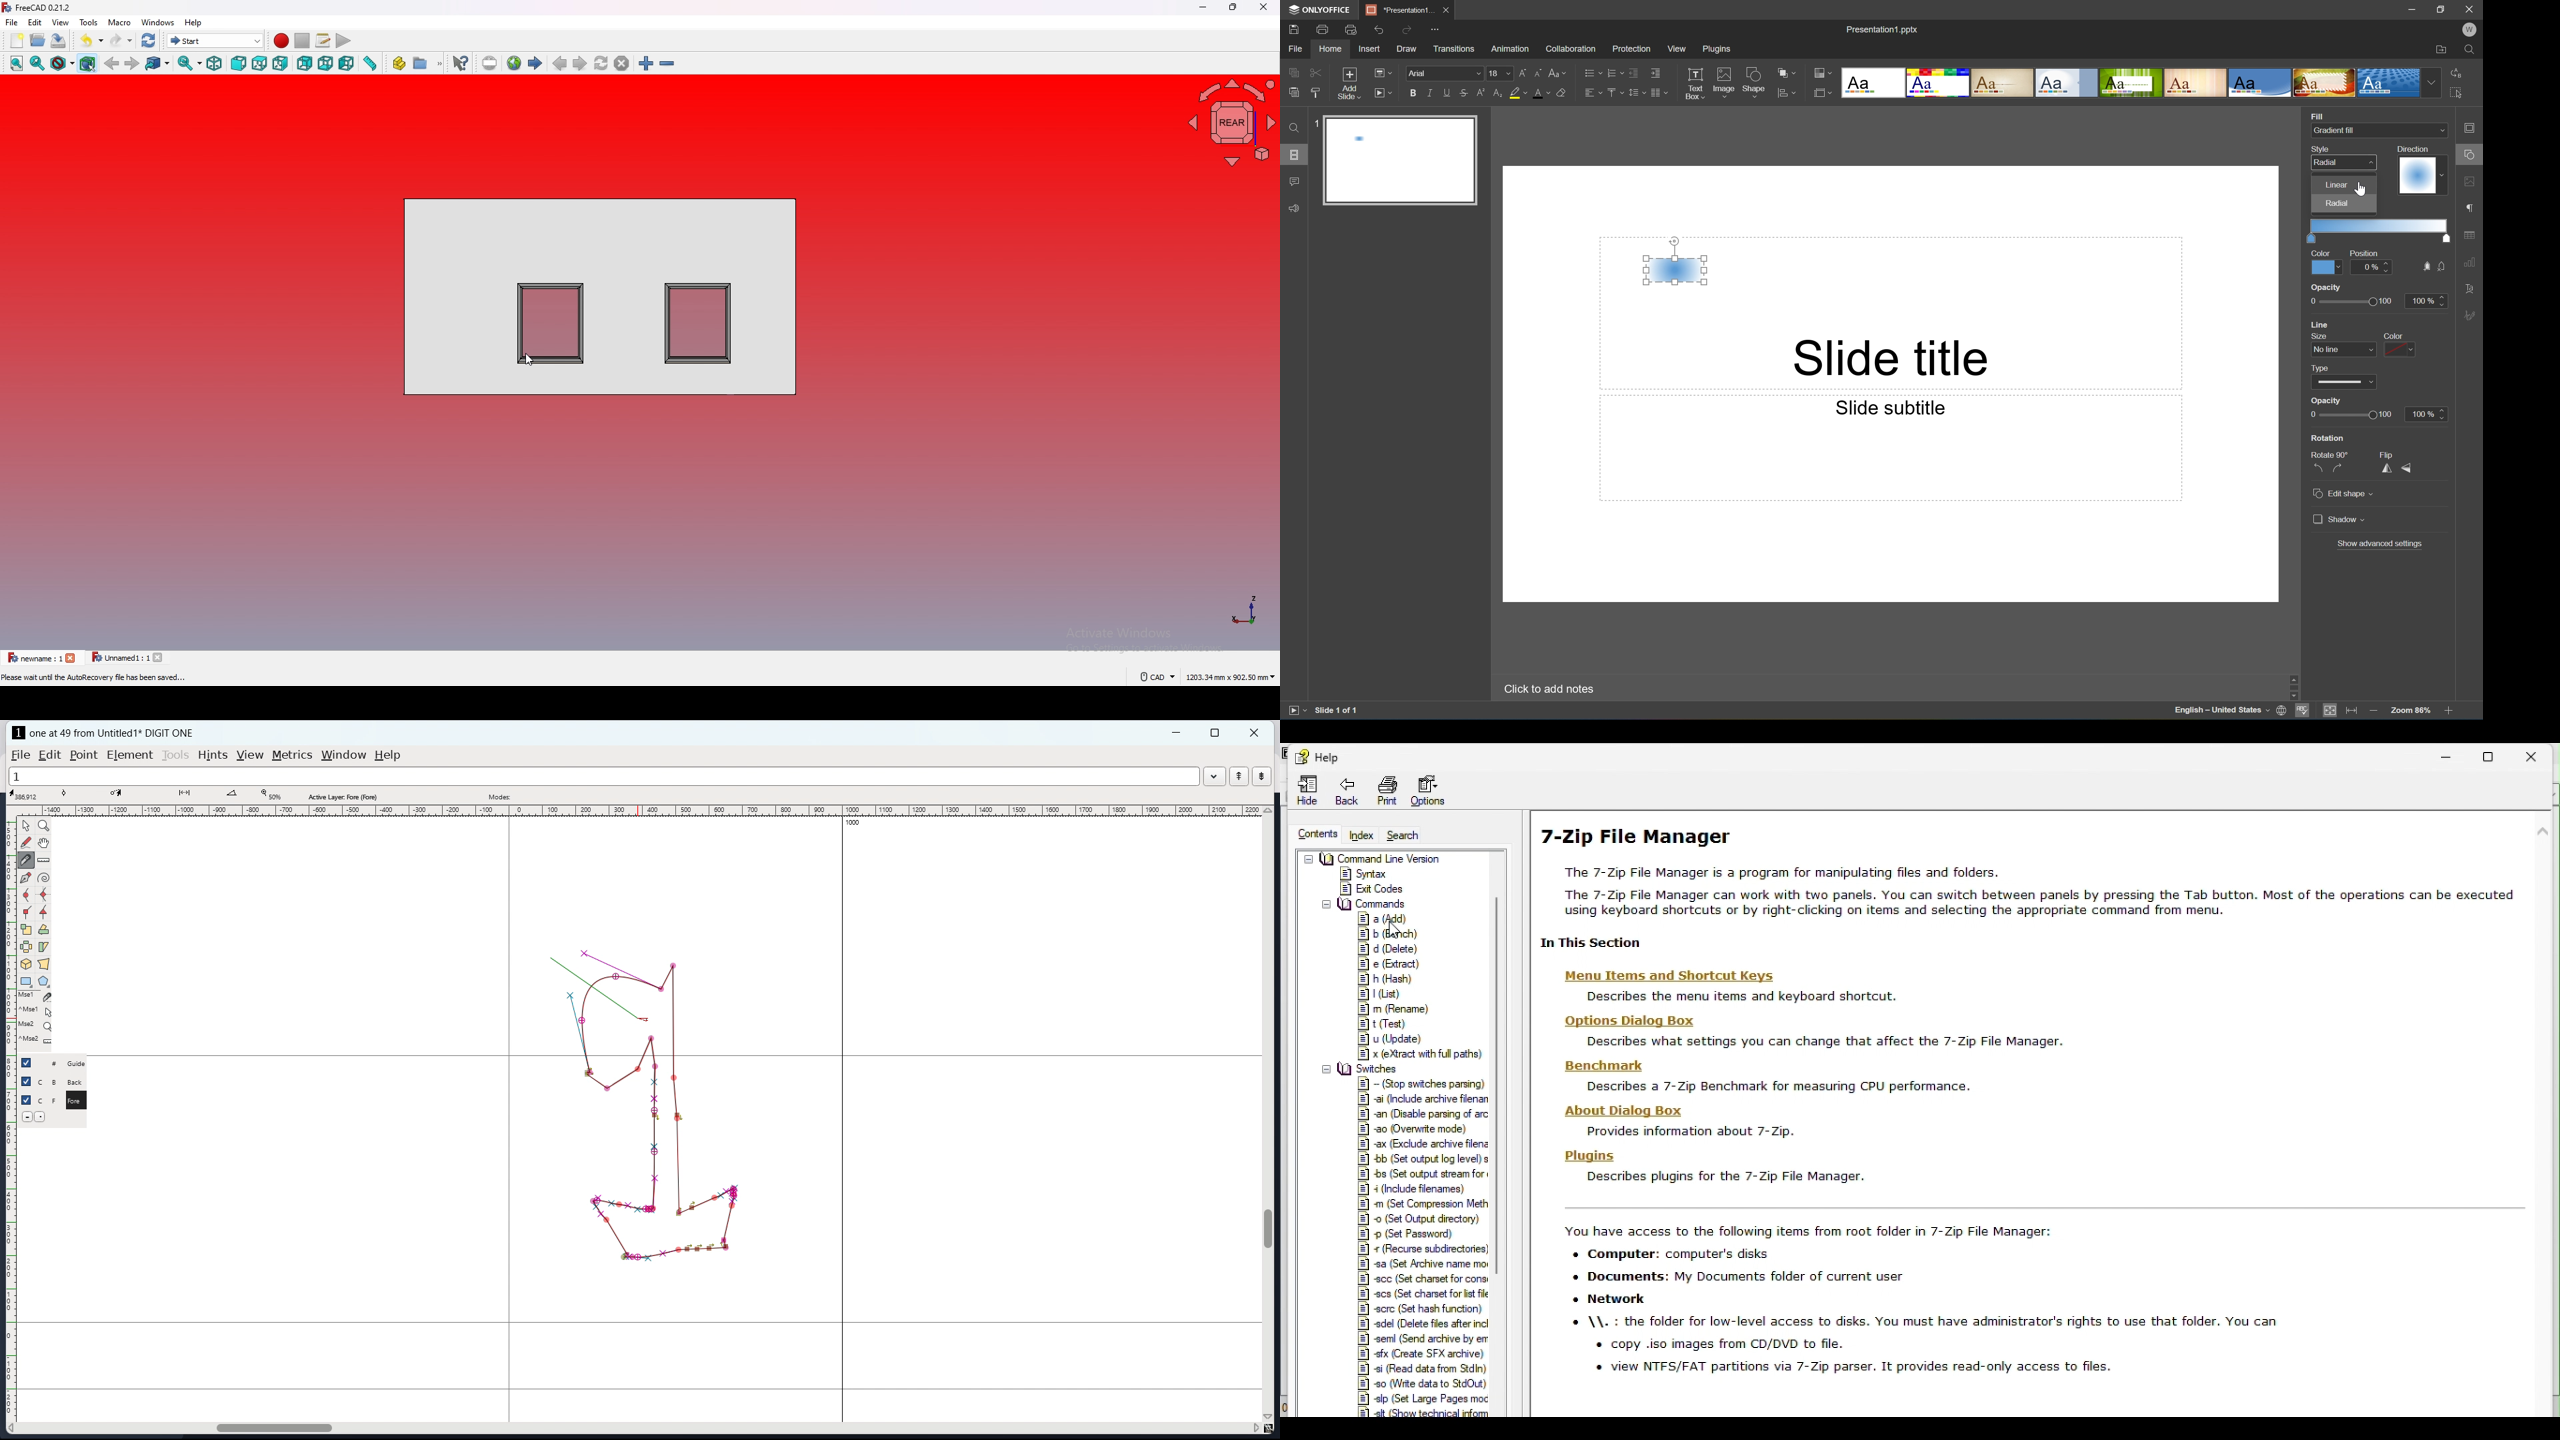 This screenshot has height=1456, width=2576. I want to click on Fill, so click(2317, 115).